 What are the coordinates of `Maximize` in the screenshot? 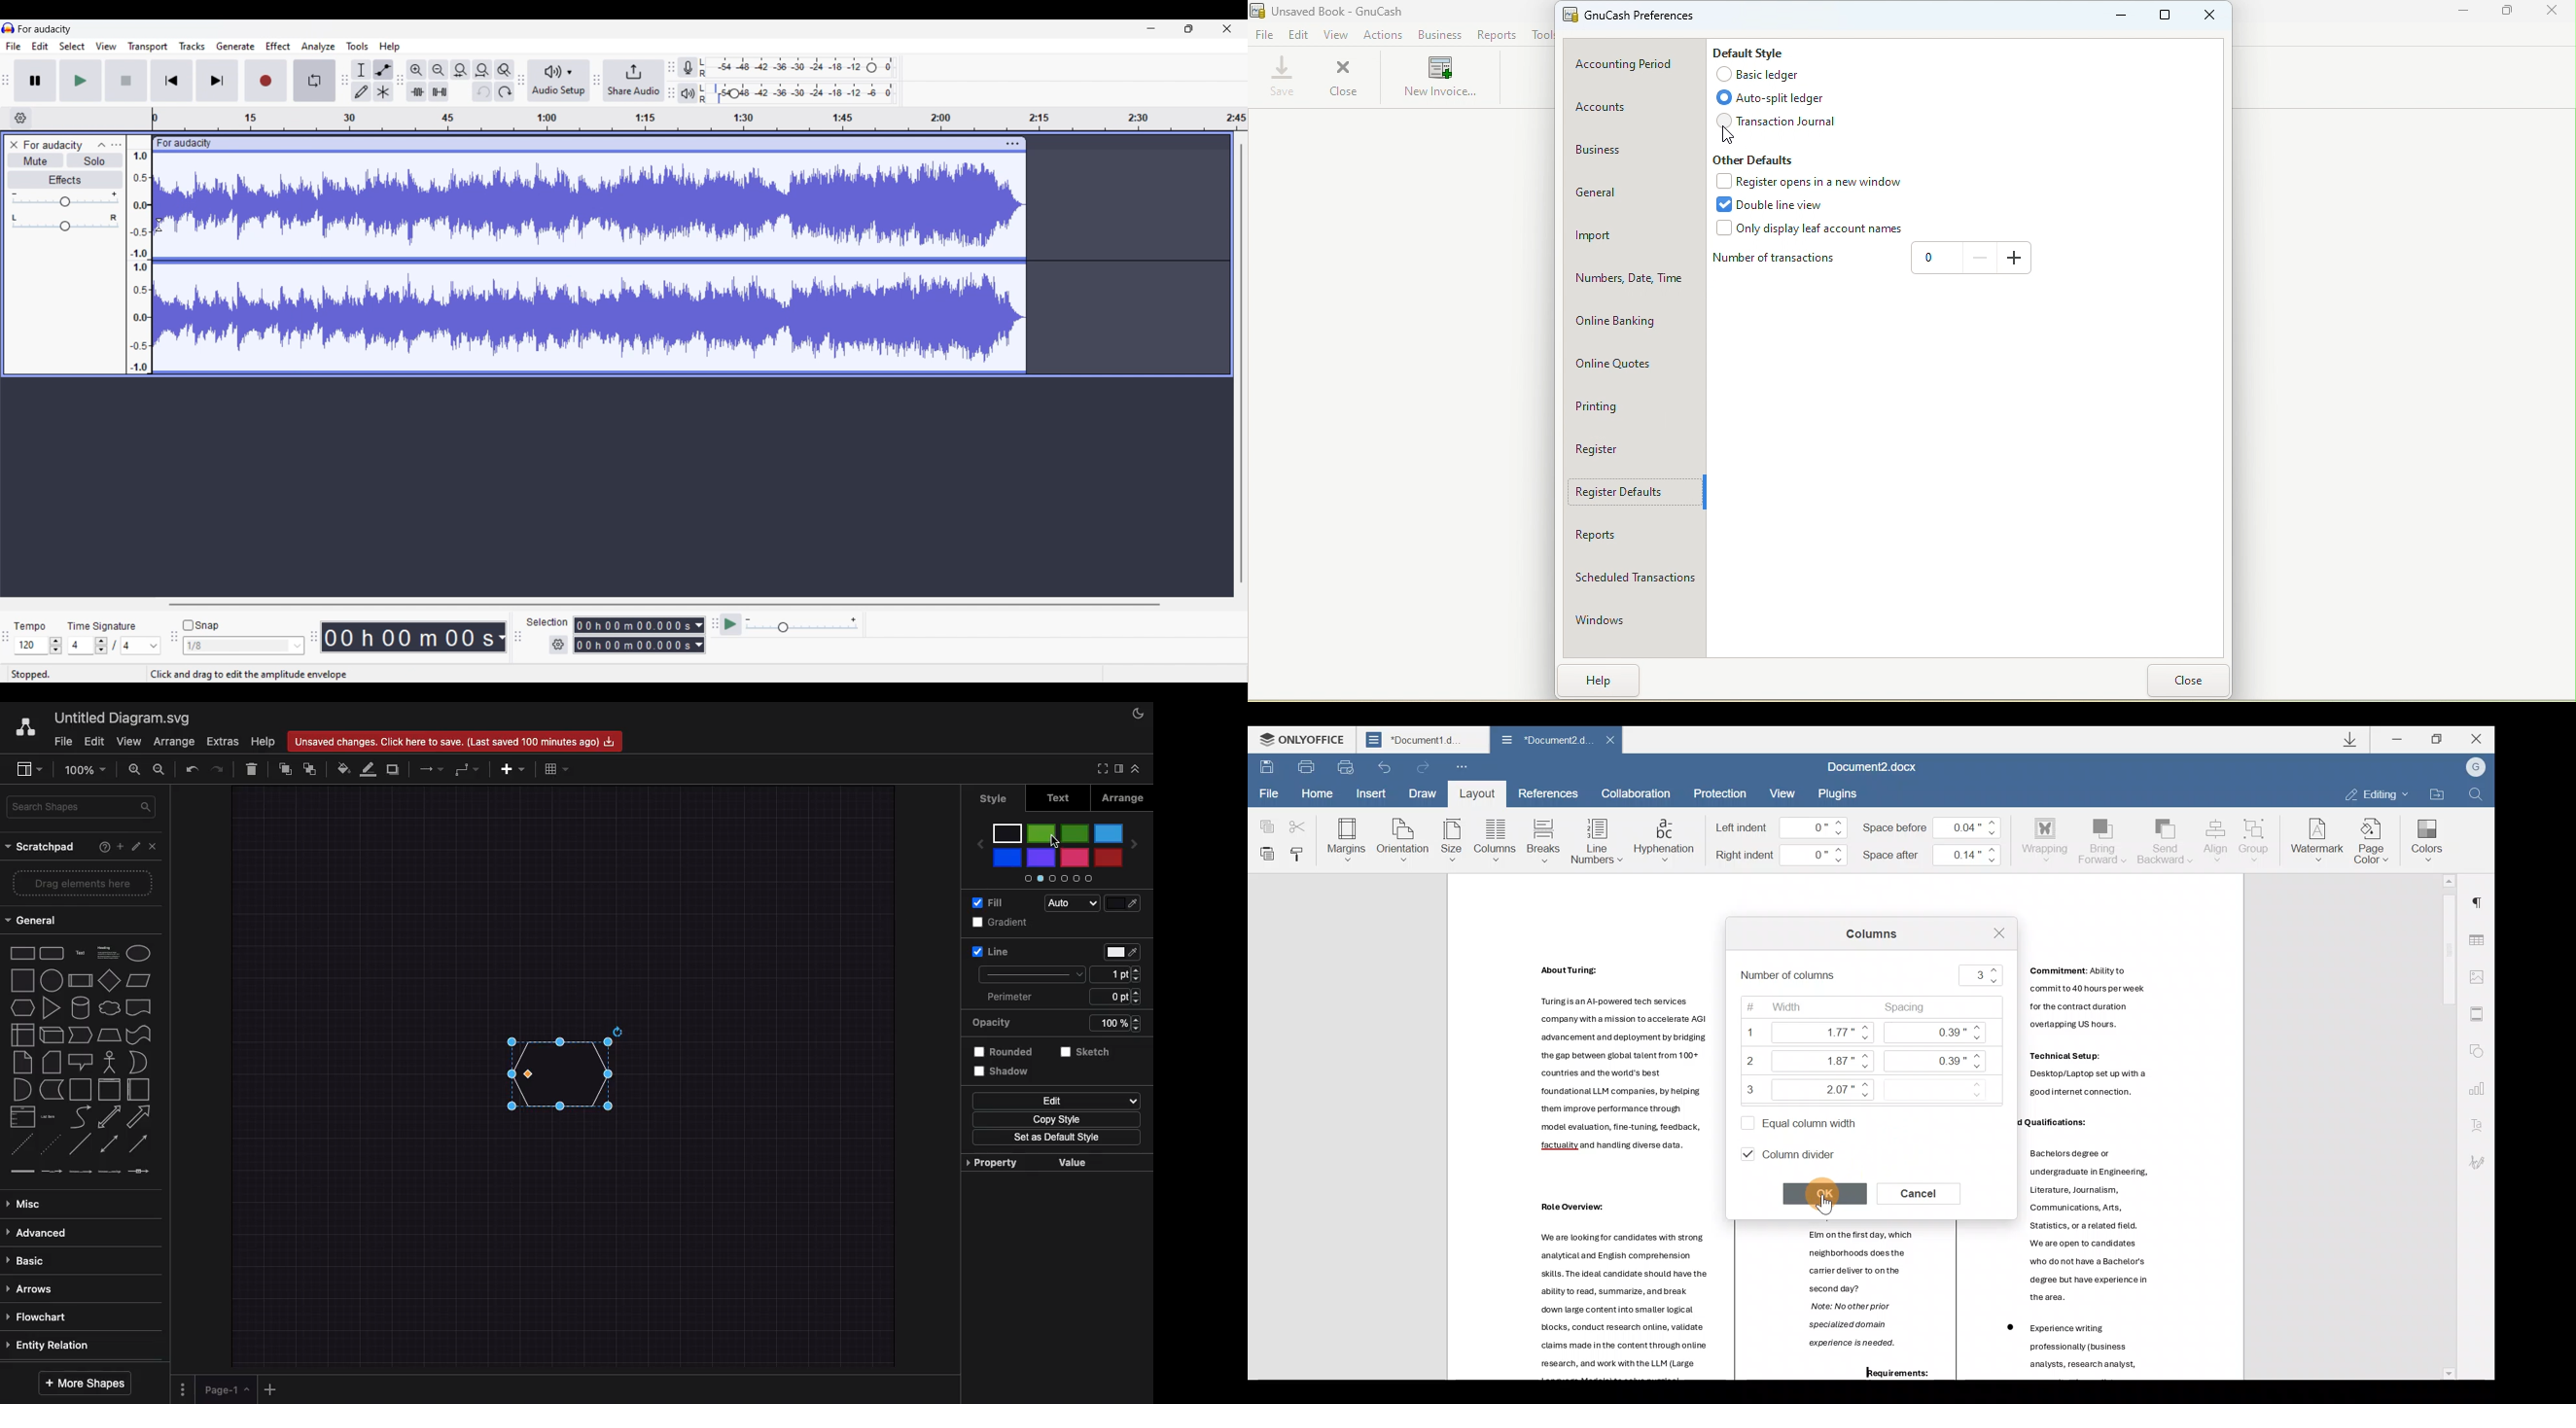 It's located at (2507, 13).